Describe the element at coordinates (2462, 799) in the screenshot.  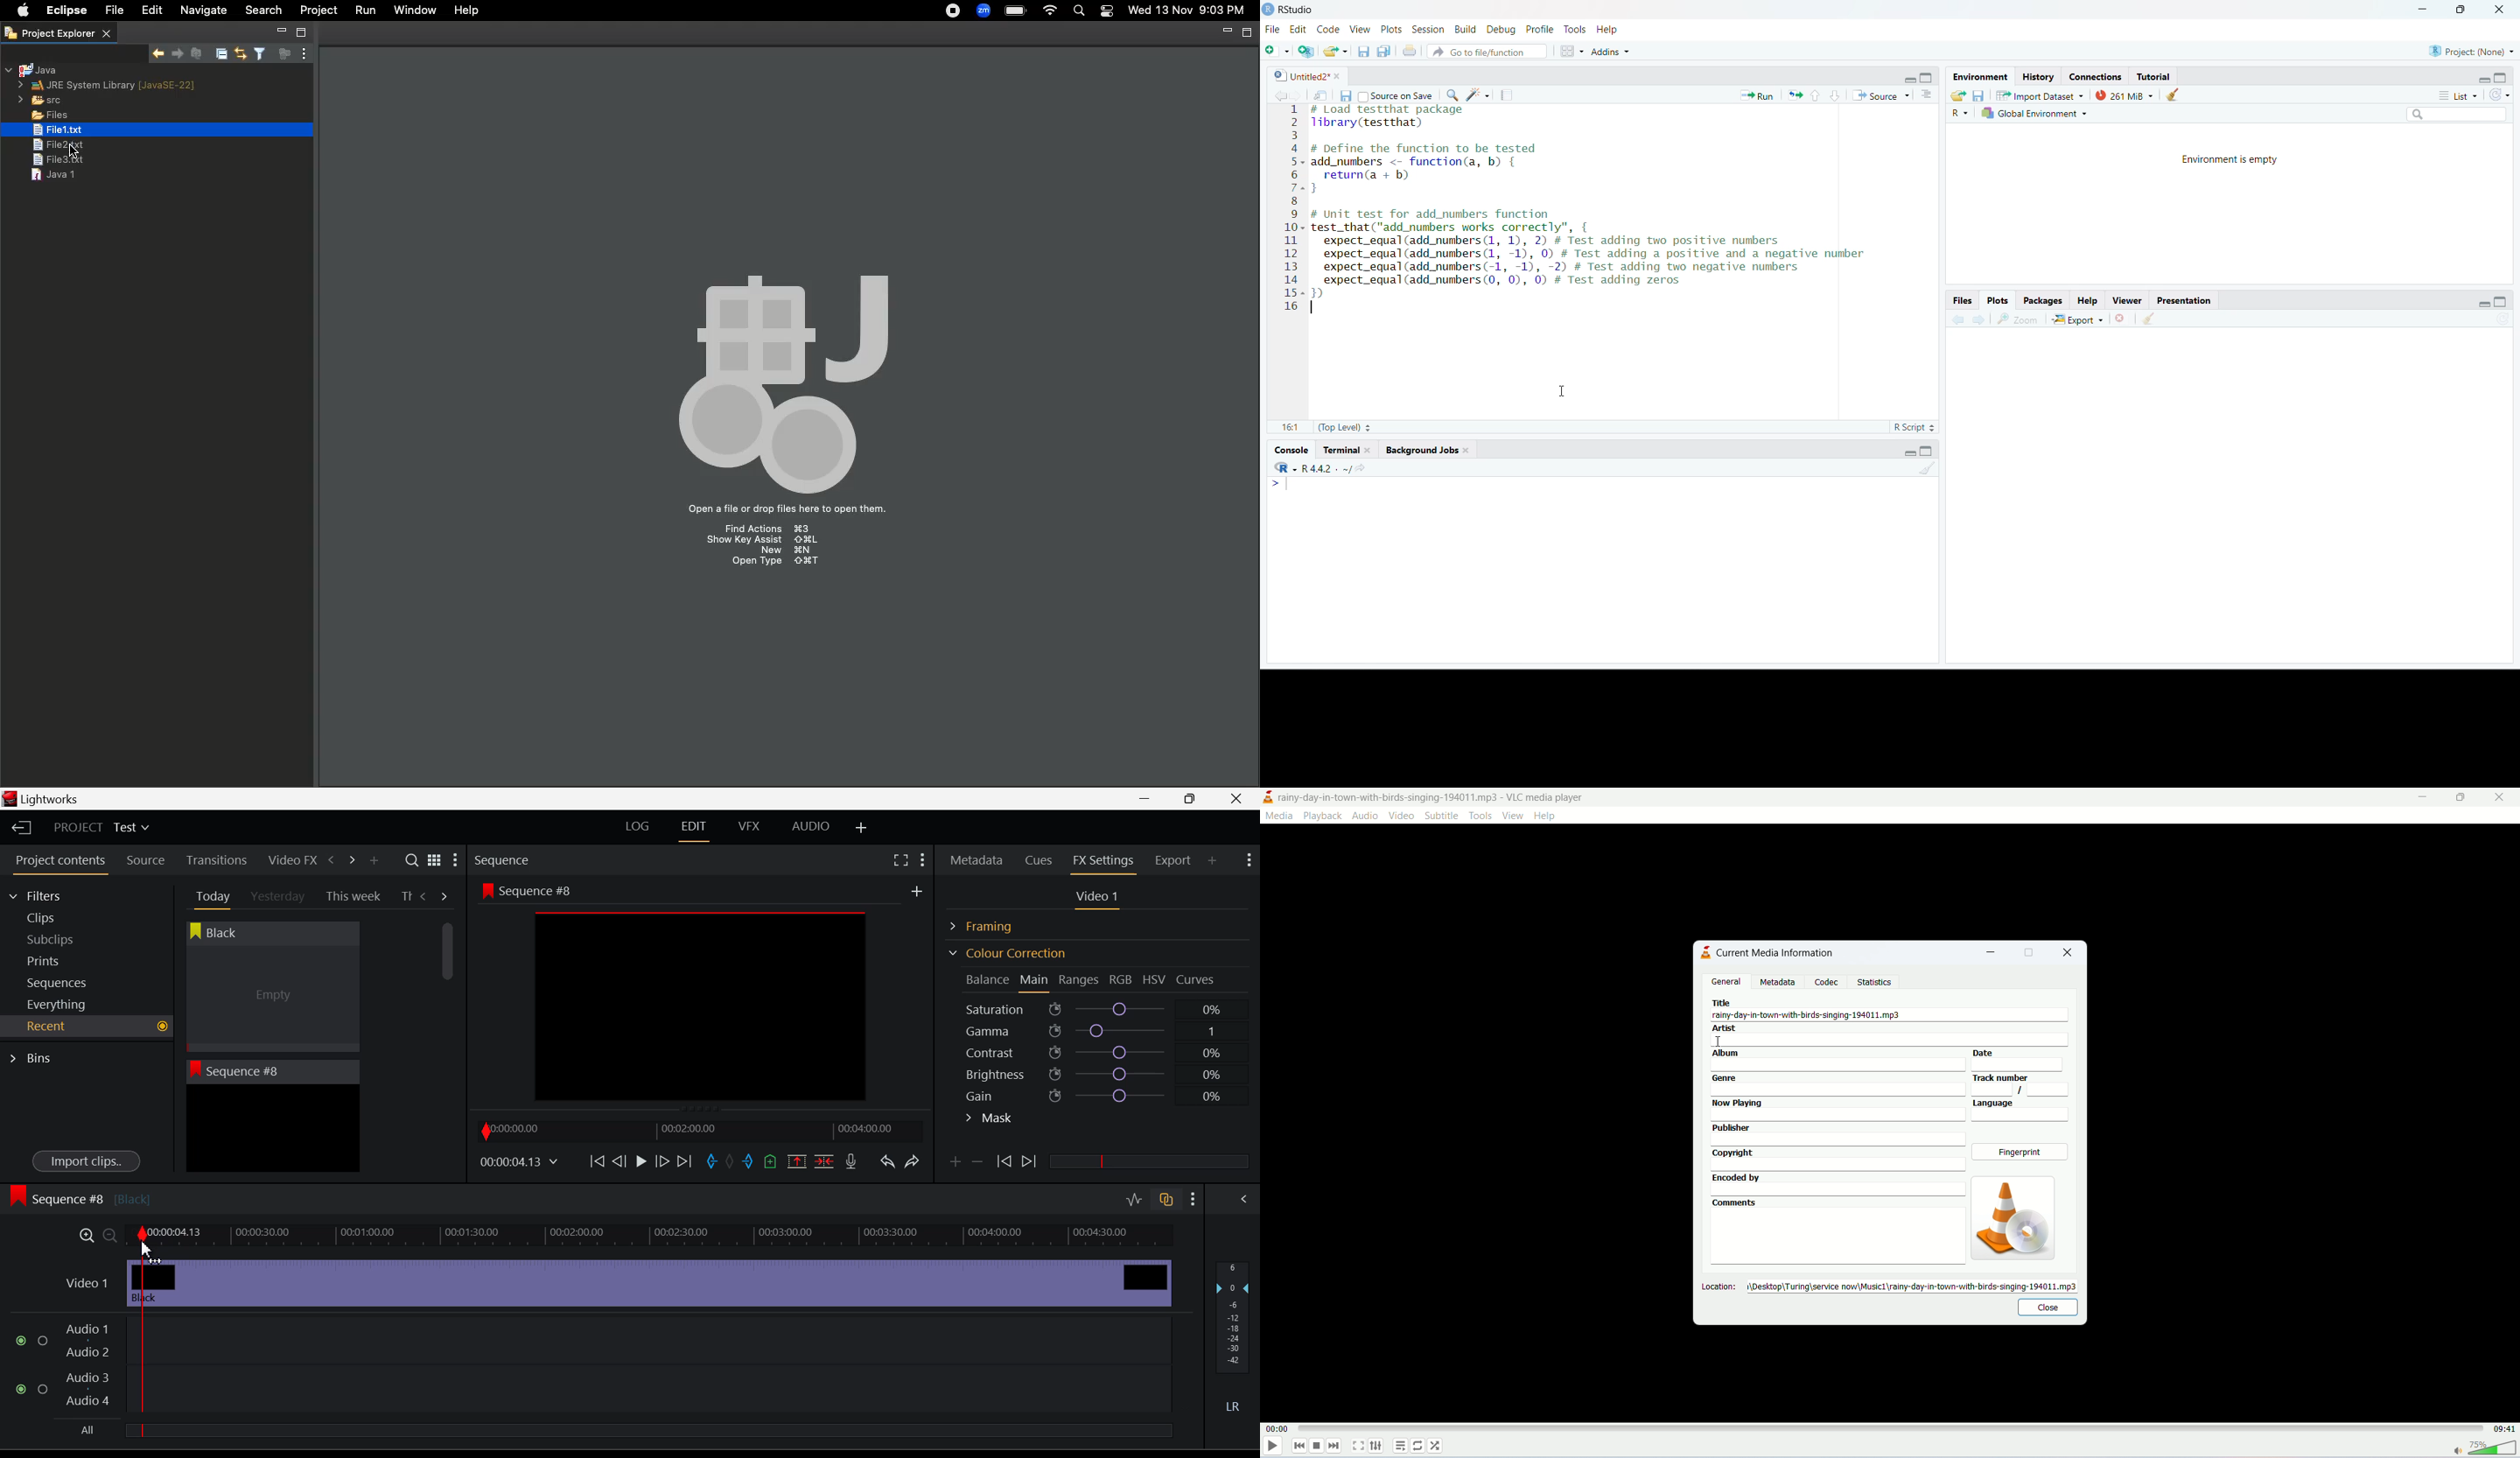
I see `maximize` at that location.